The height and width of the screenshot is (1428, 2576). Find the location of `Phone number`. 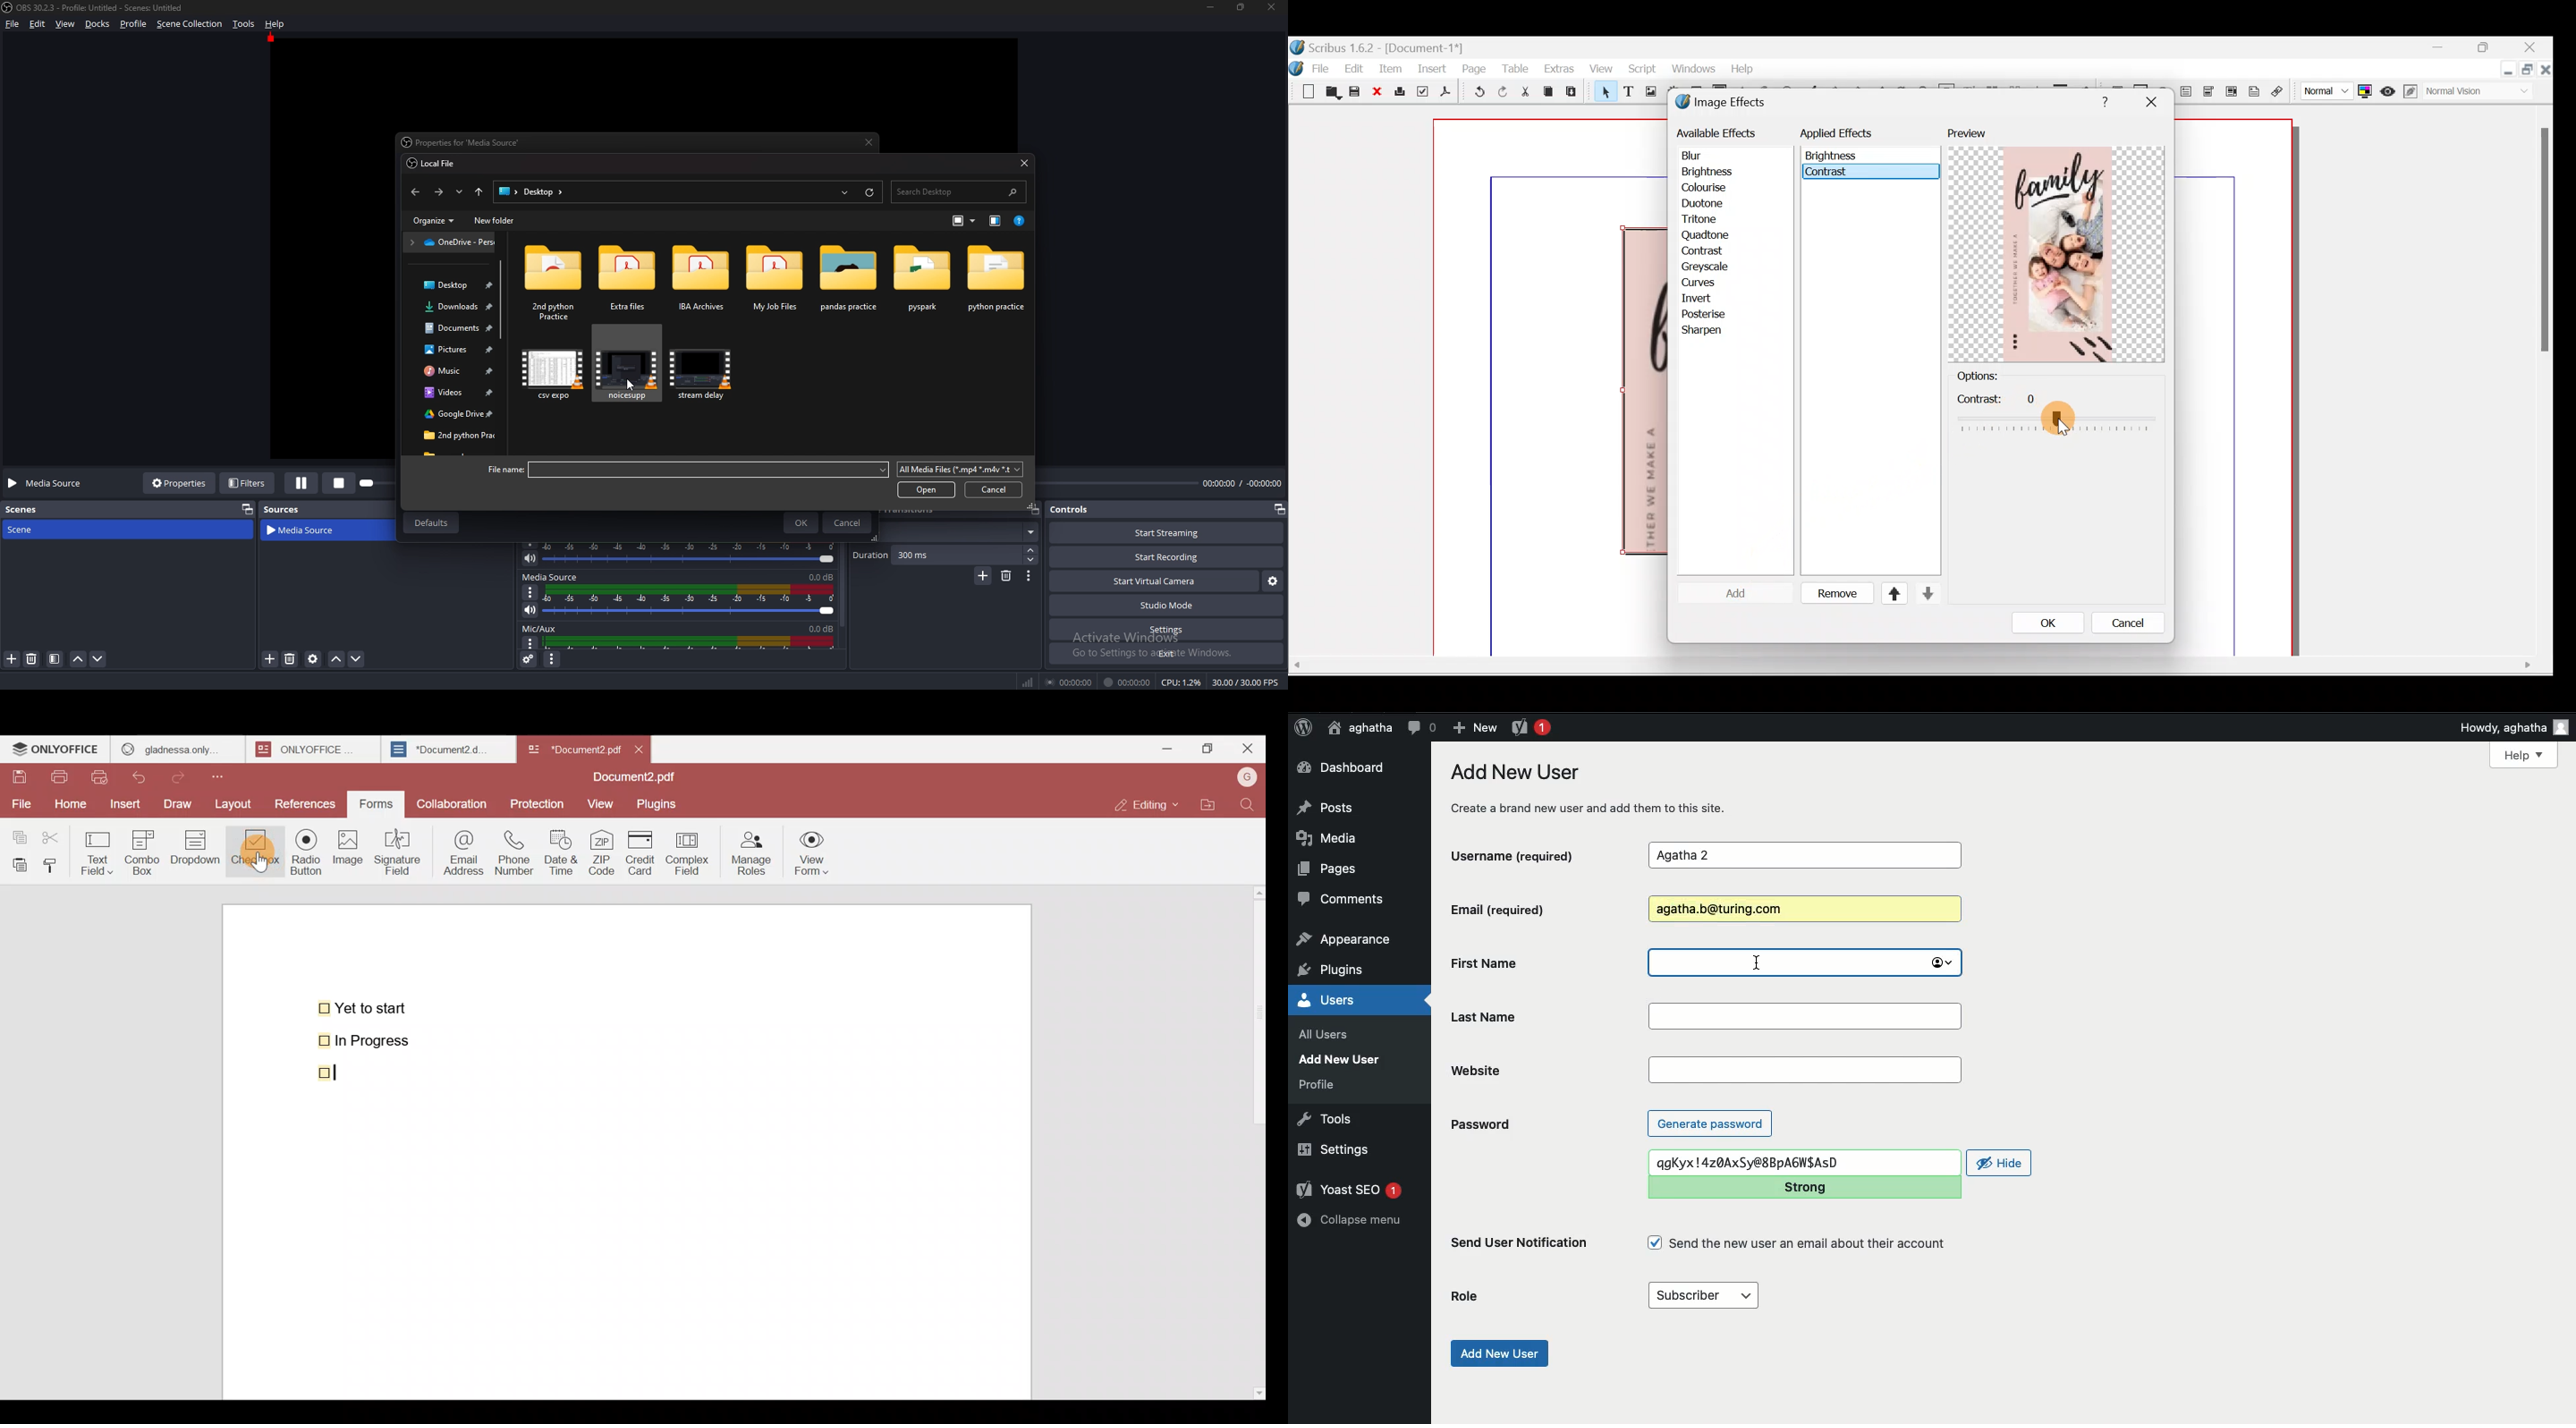

Phone number is located at coordinates (516, 853).